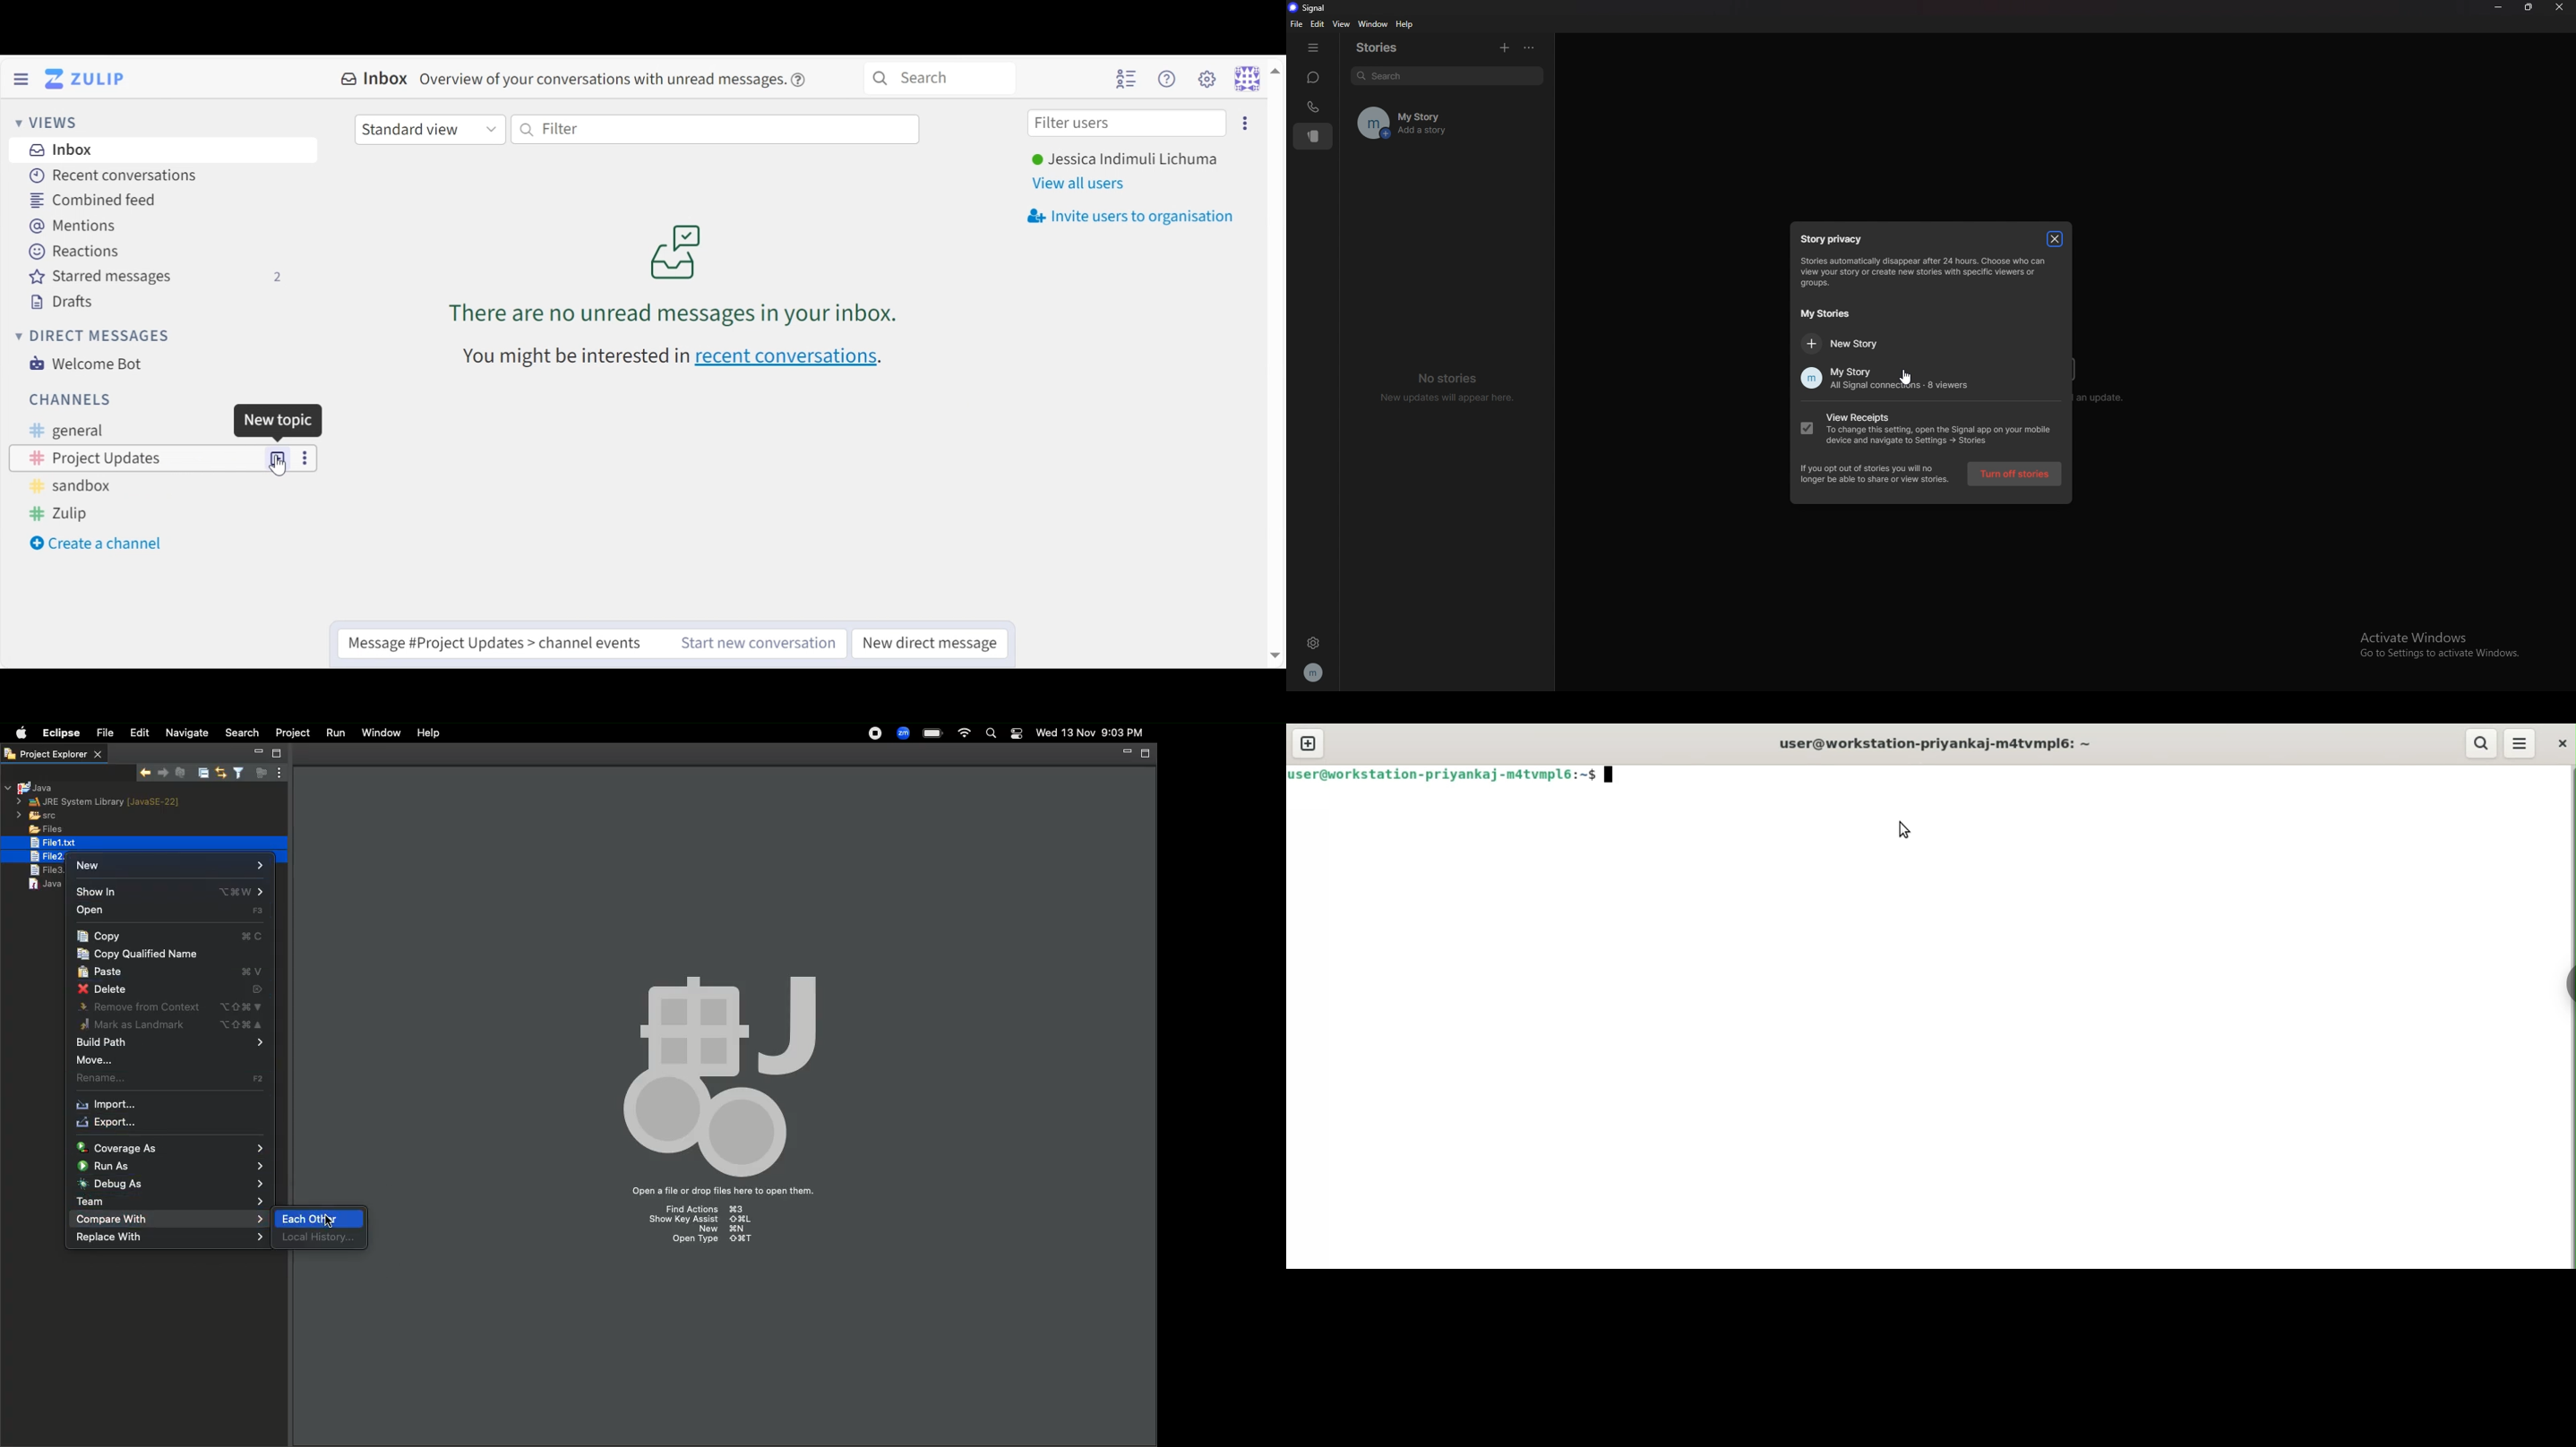  What do you see at coordinates (1084, 183) in the screenshot?
I see `View all users` at bounding box center [1084, 183].